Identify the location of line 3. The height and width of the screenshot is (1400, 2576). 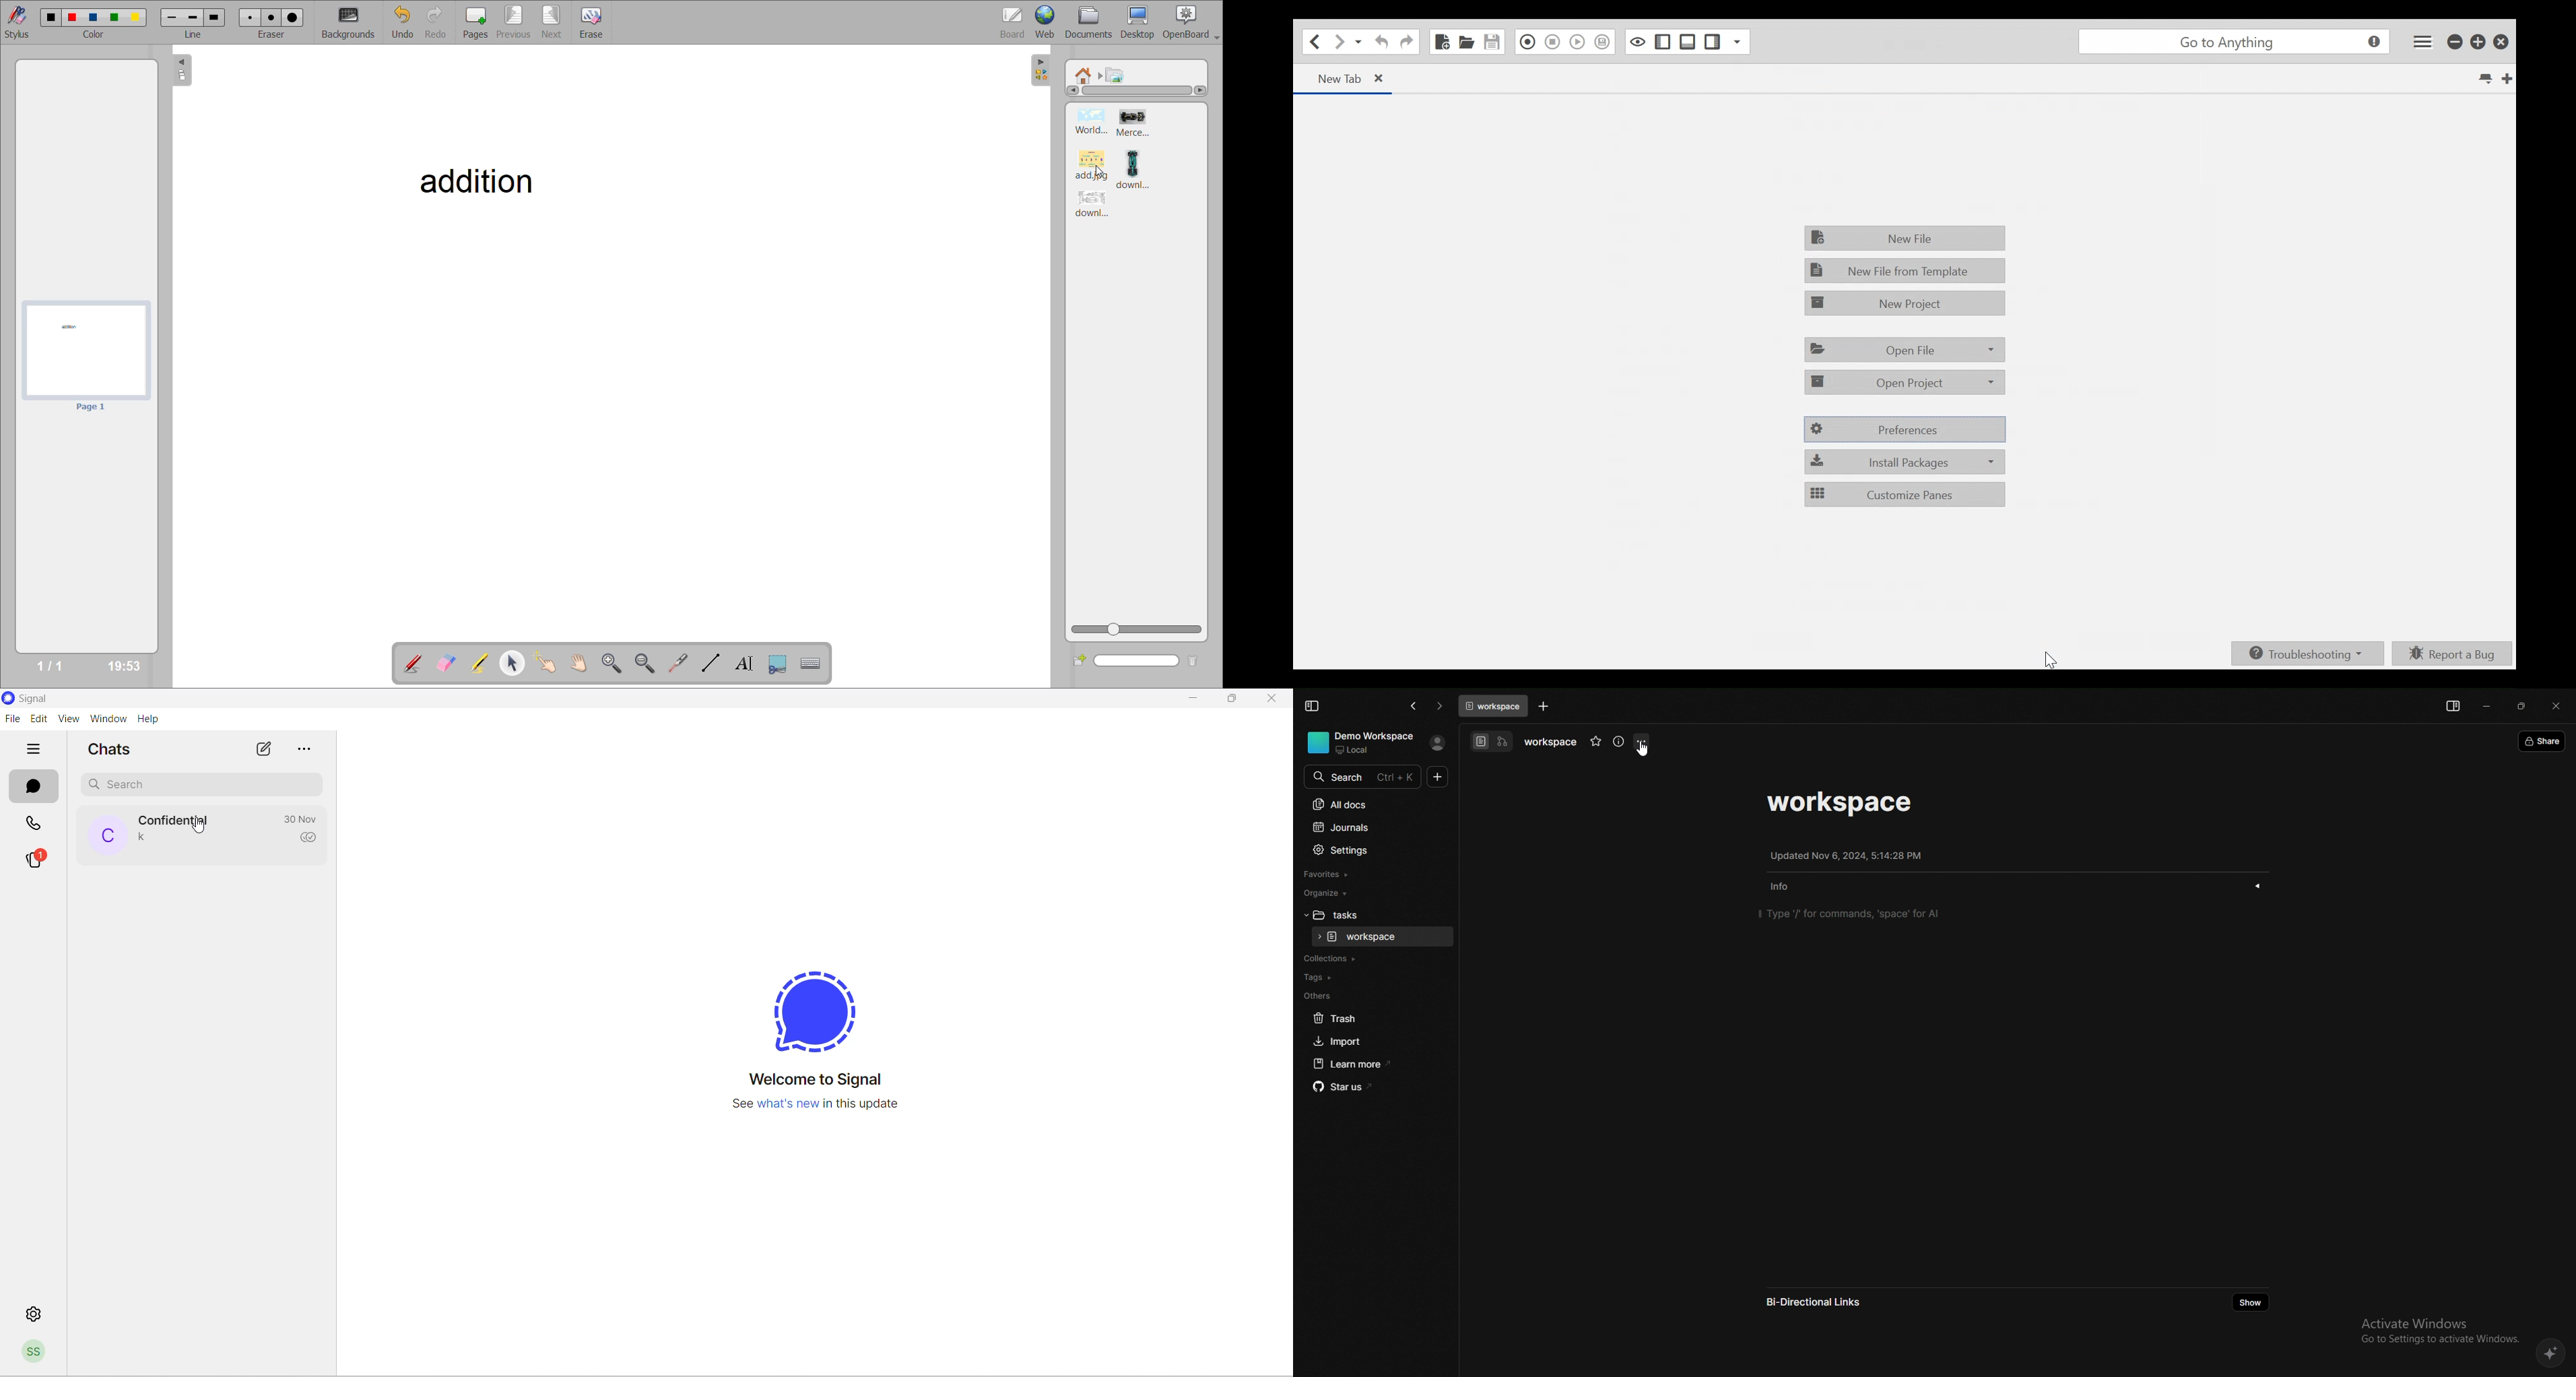
(213, 17).